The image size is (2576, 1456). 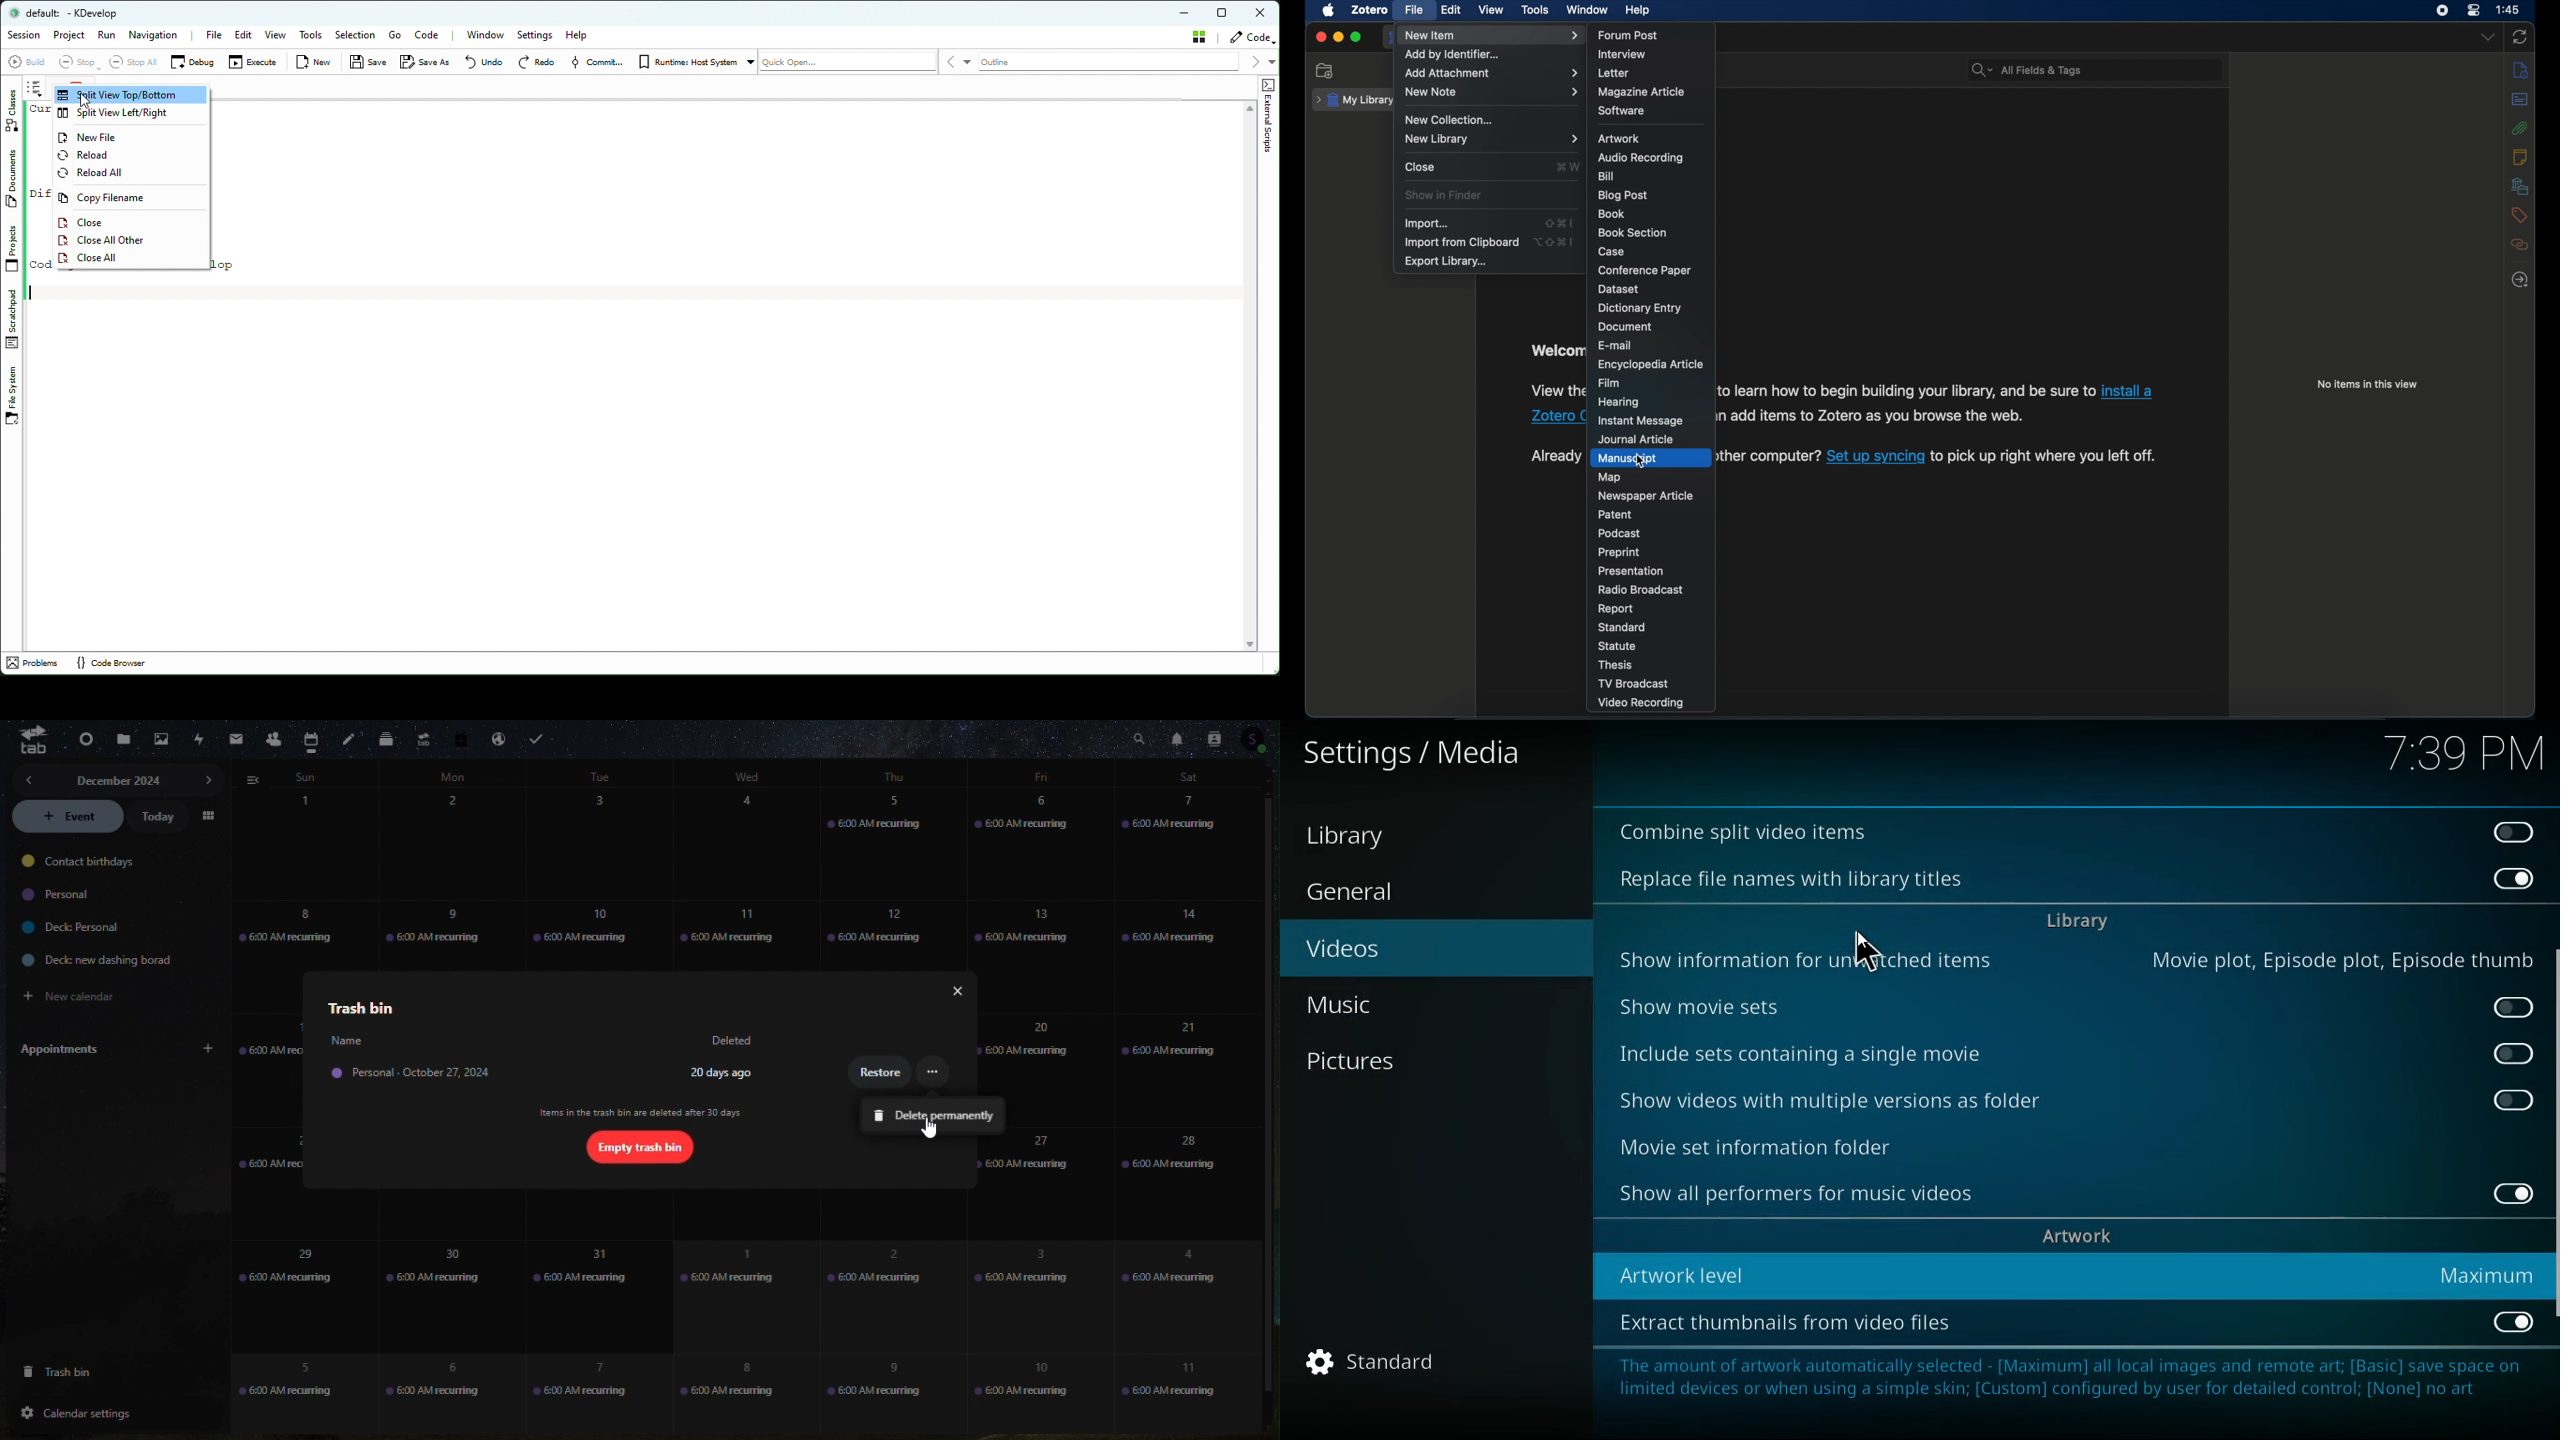 I want to click on conference paper, so click(x=1645, y=270).